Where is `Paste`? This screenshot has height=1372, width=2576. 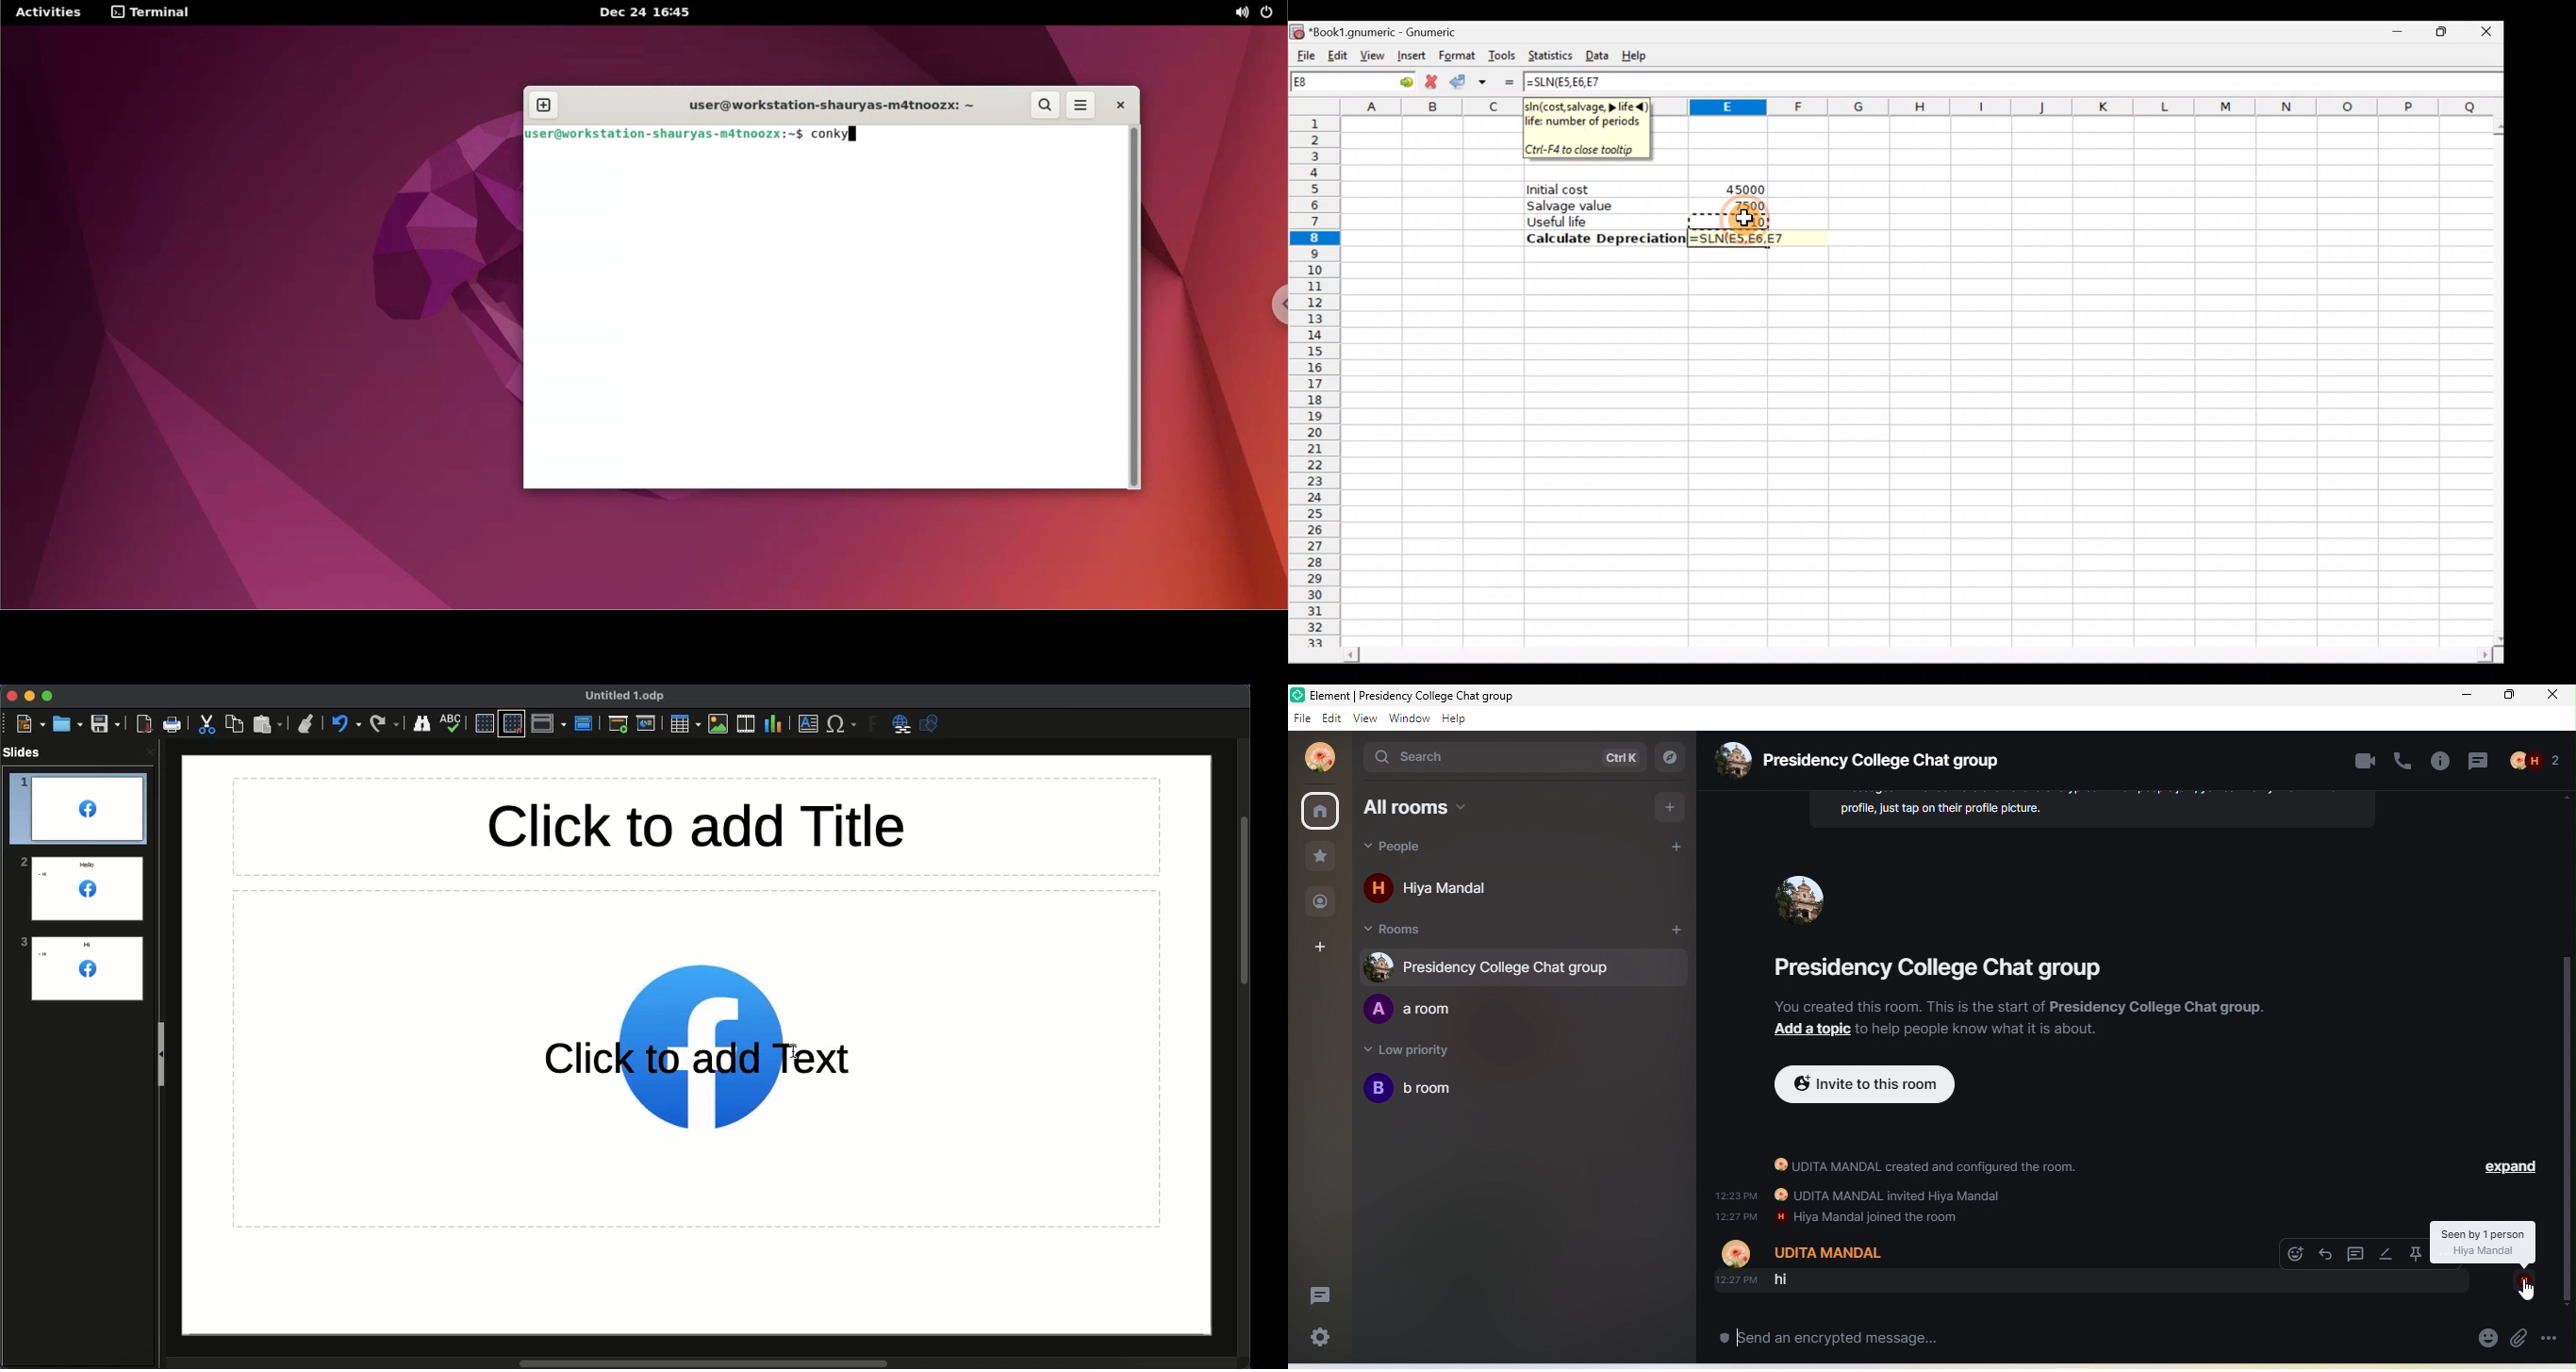
Paste is located at coordinates (269, 724).